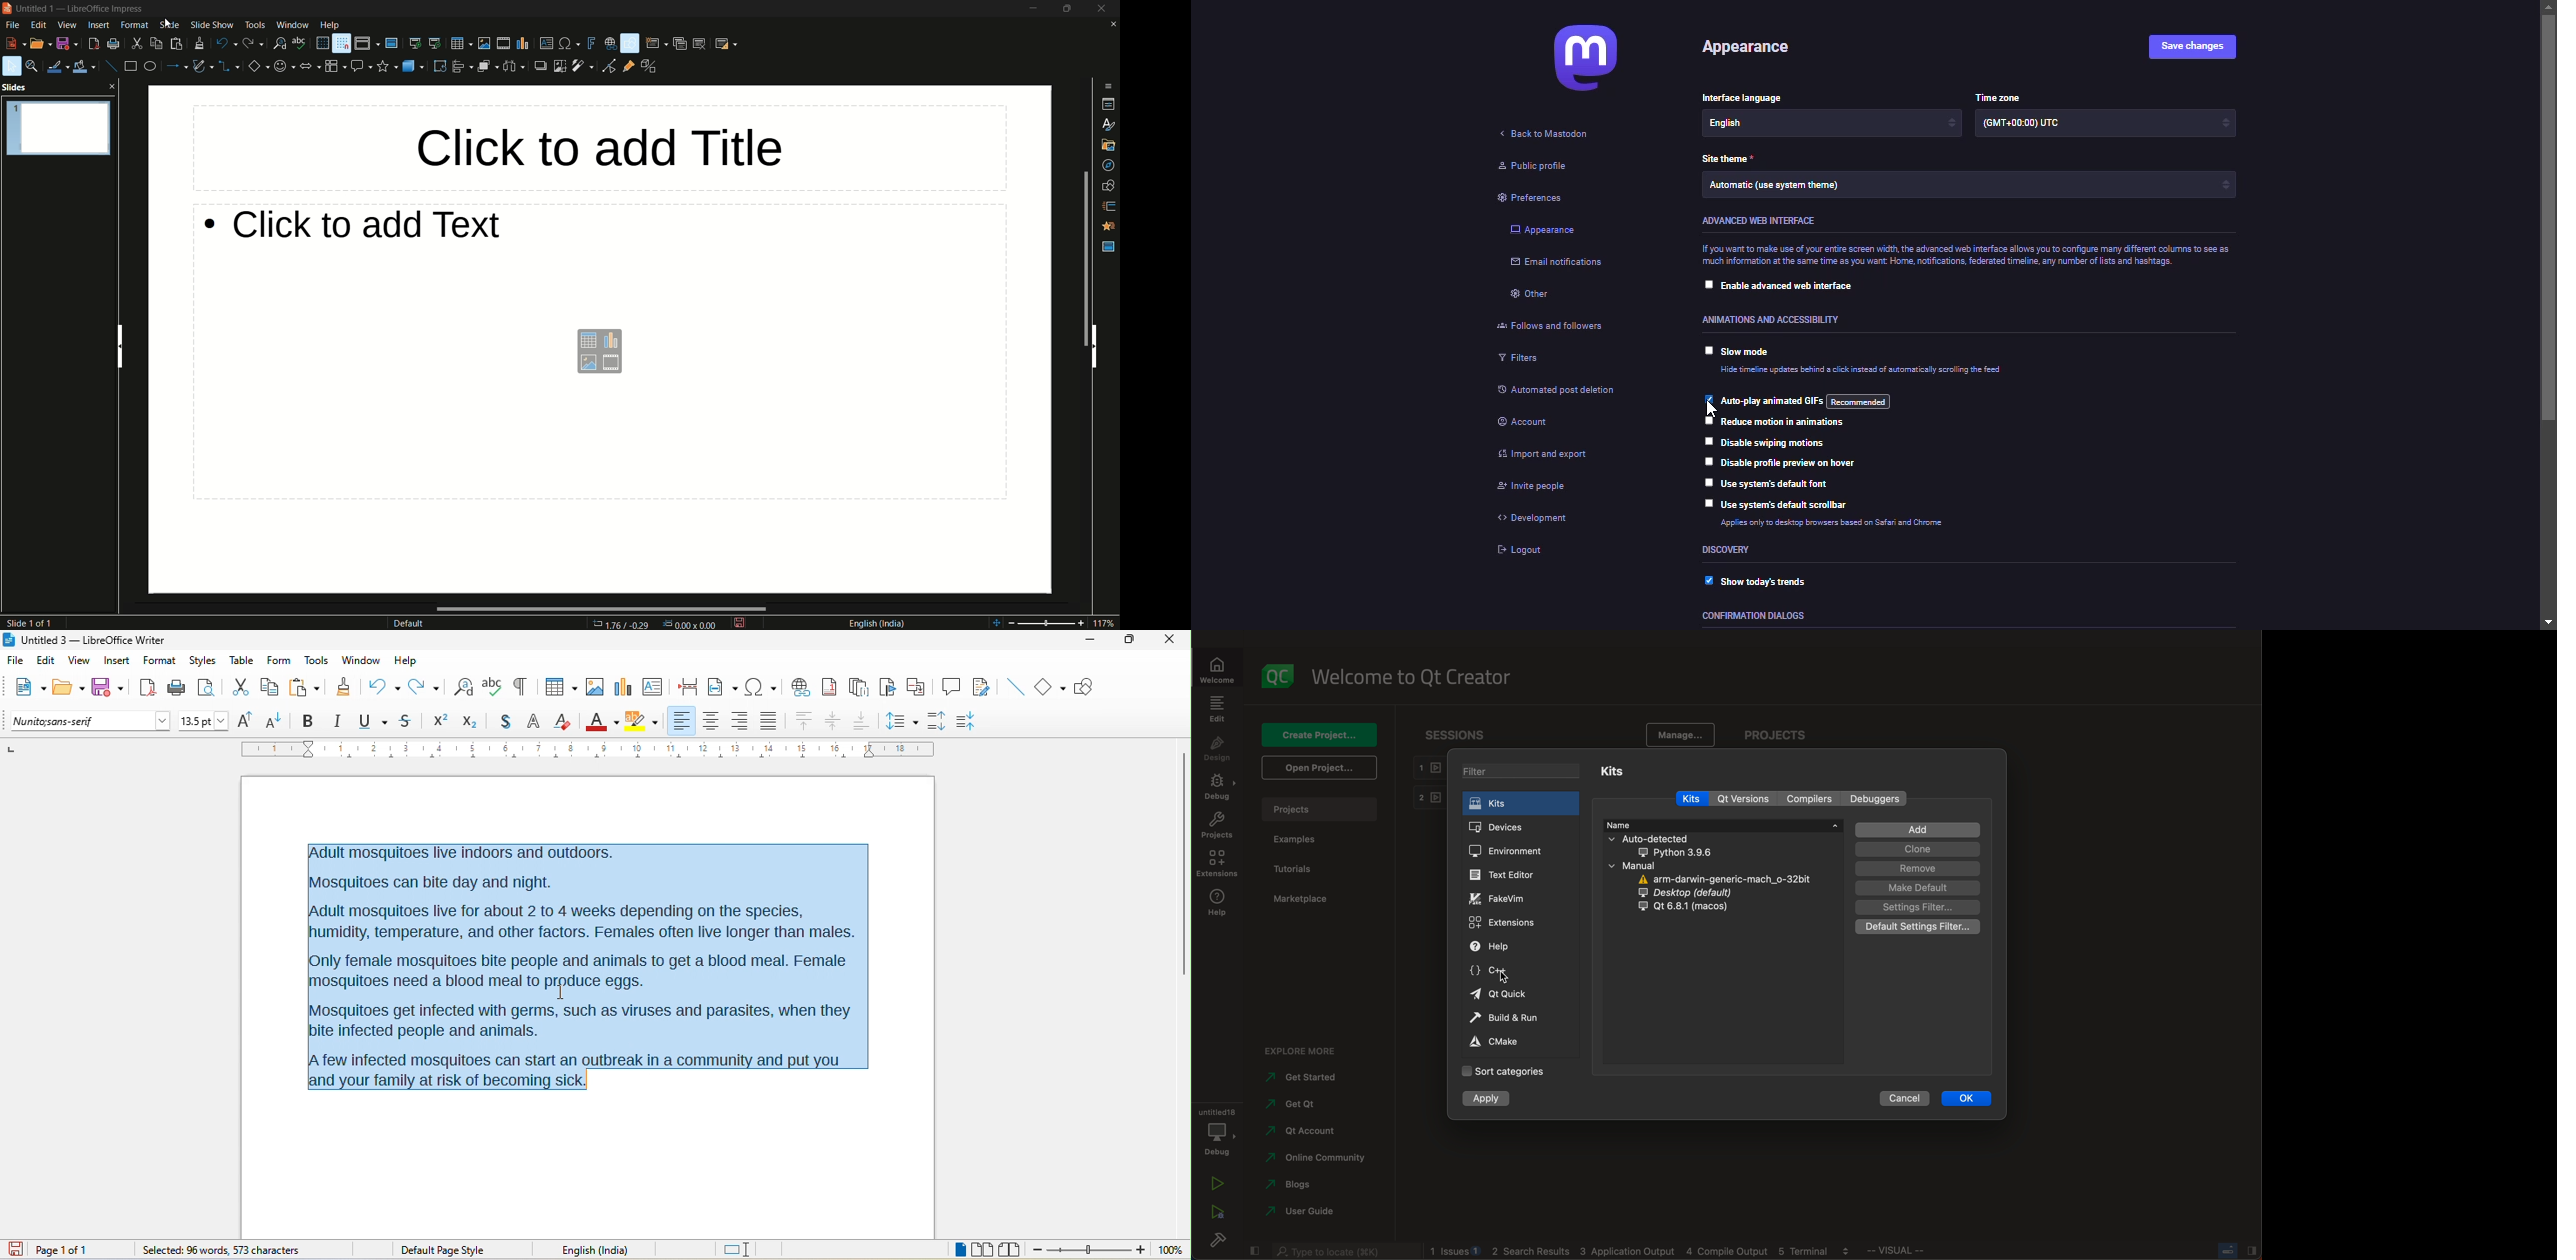 Image resolution: width=2576 pixels, height=1260 pixels. What do you see at coordinates (1807, 463) in the screenshot?
I see `disable profile preview on hover` at bounding box center [1807, 463].